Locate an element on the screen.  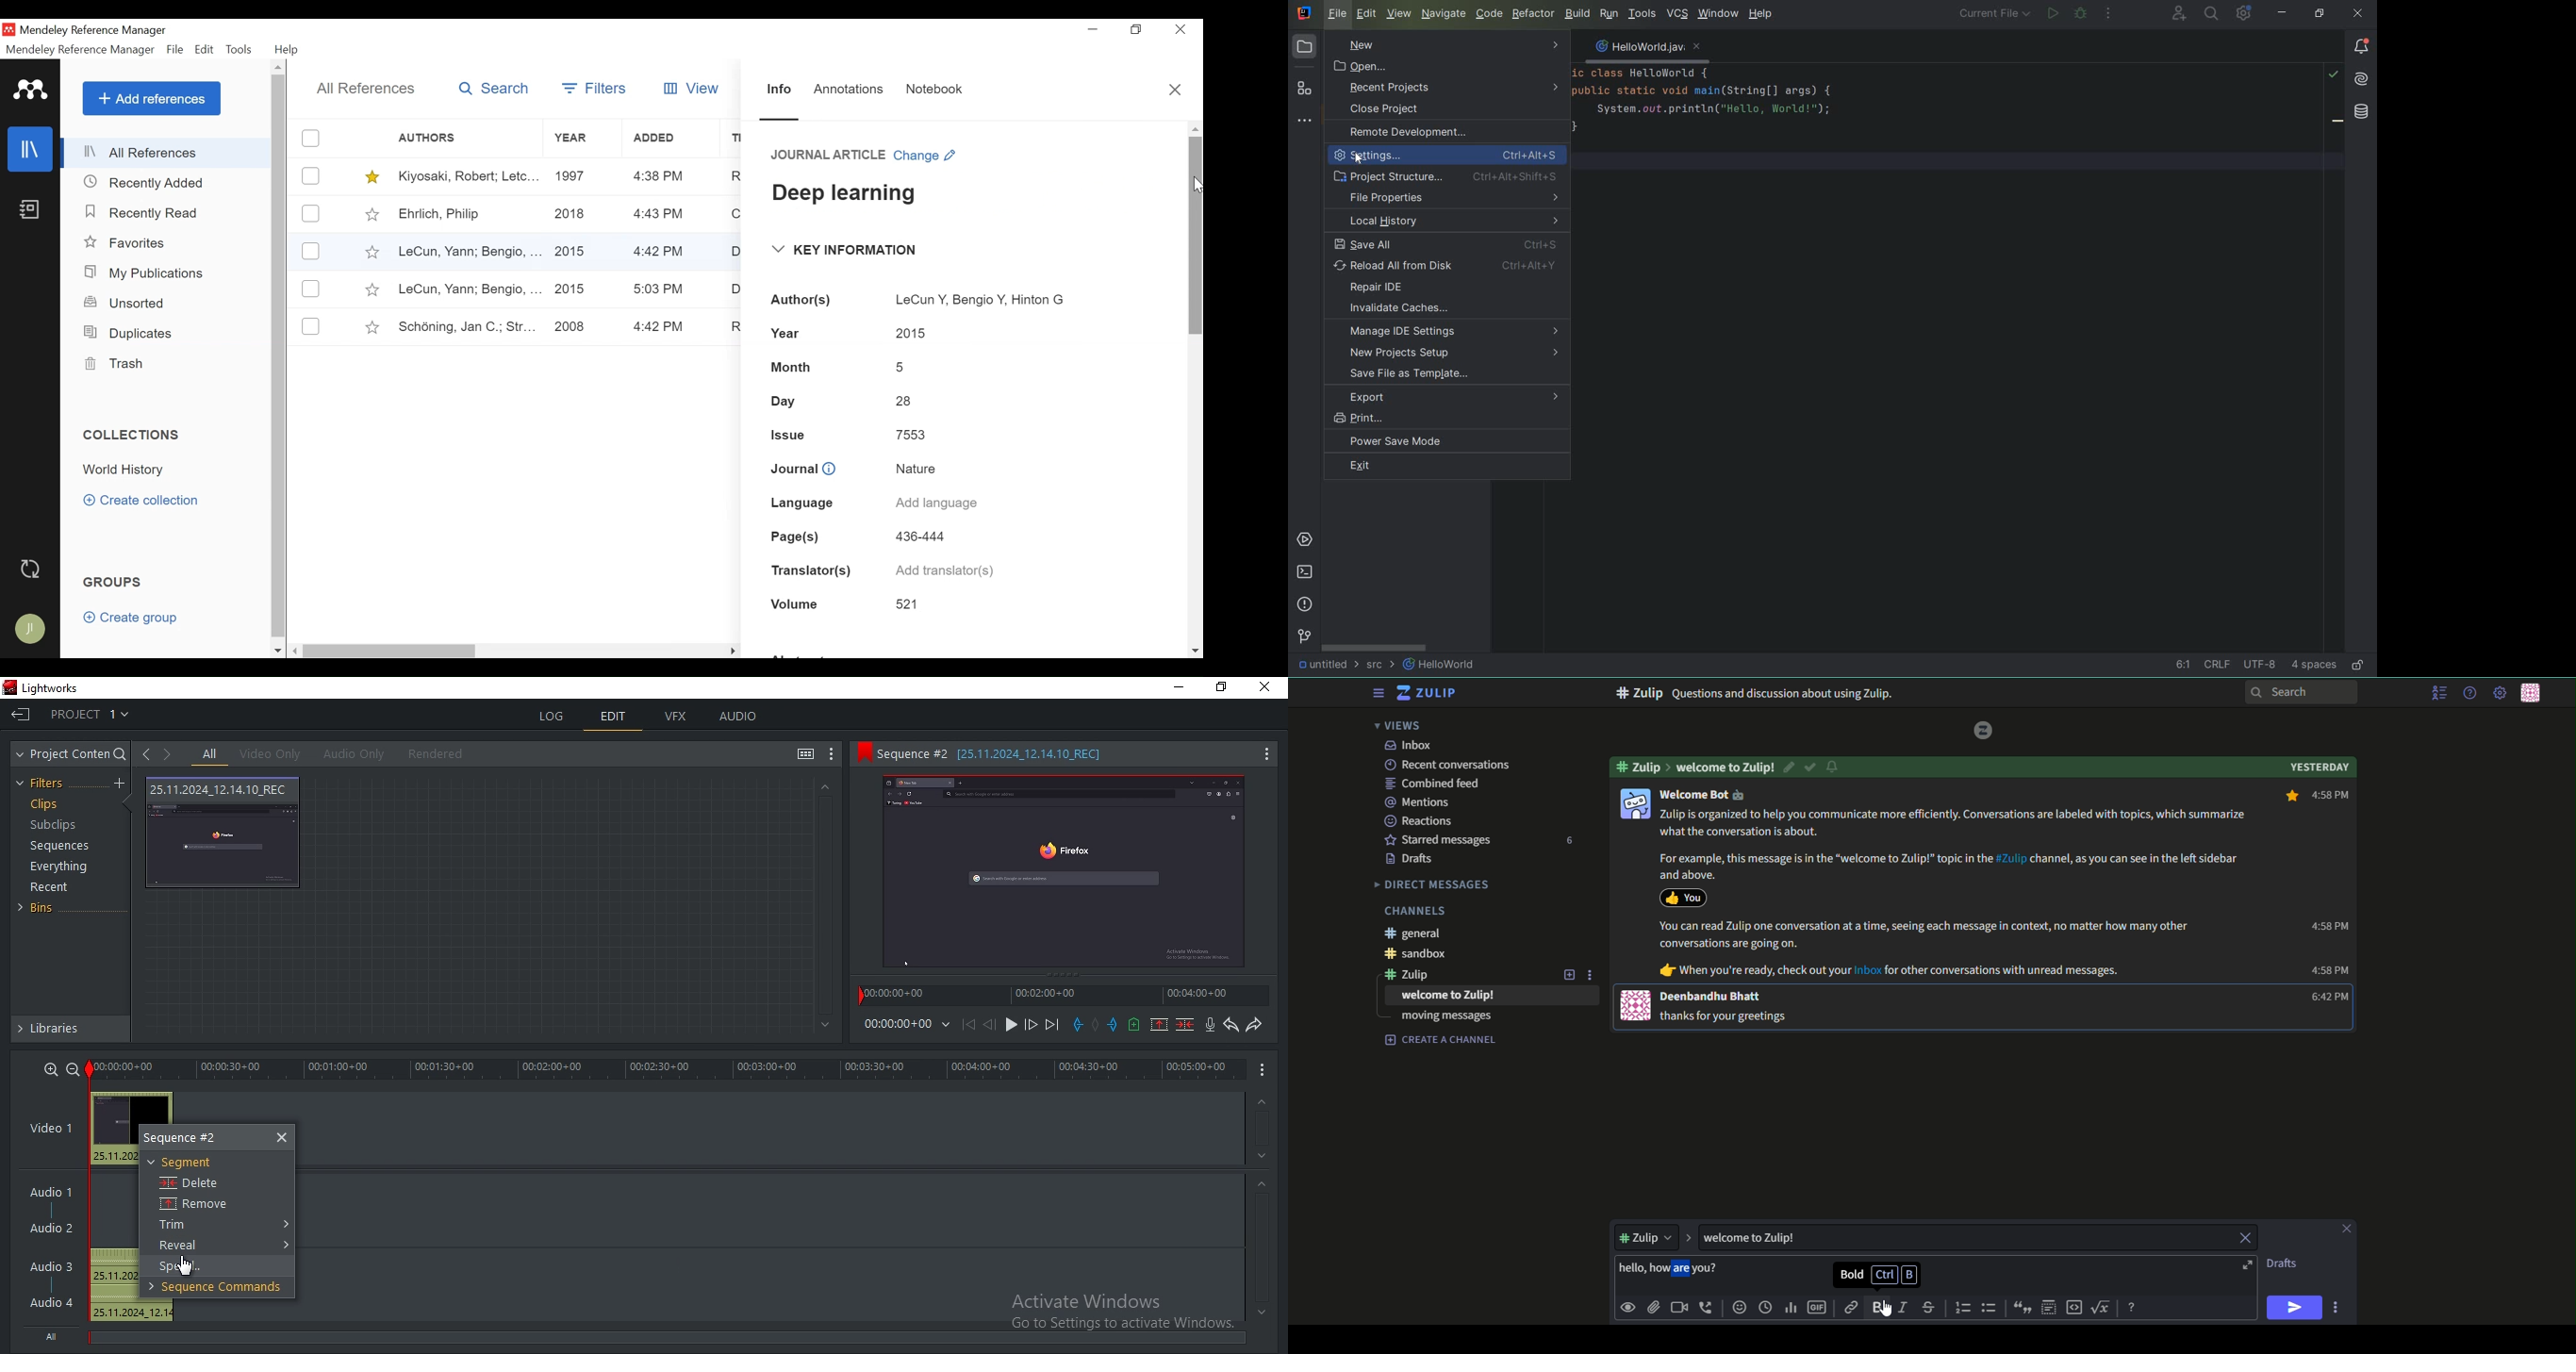
scroll up is located at coordinates (1195, 128).